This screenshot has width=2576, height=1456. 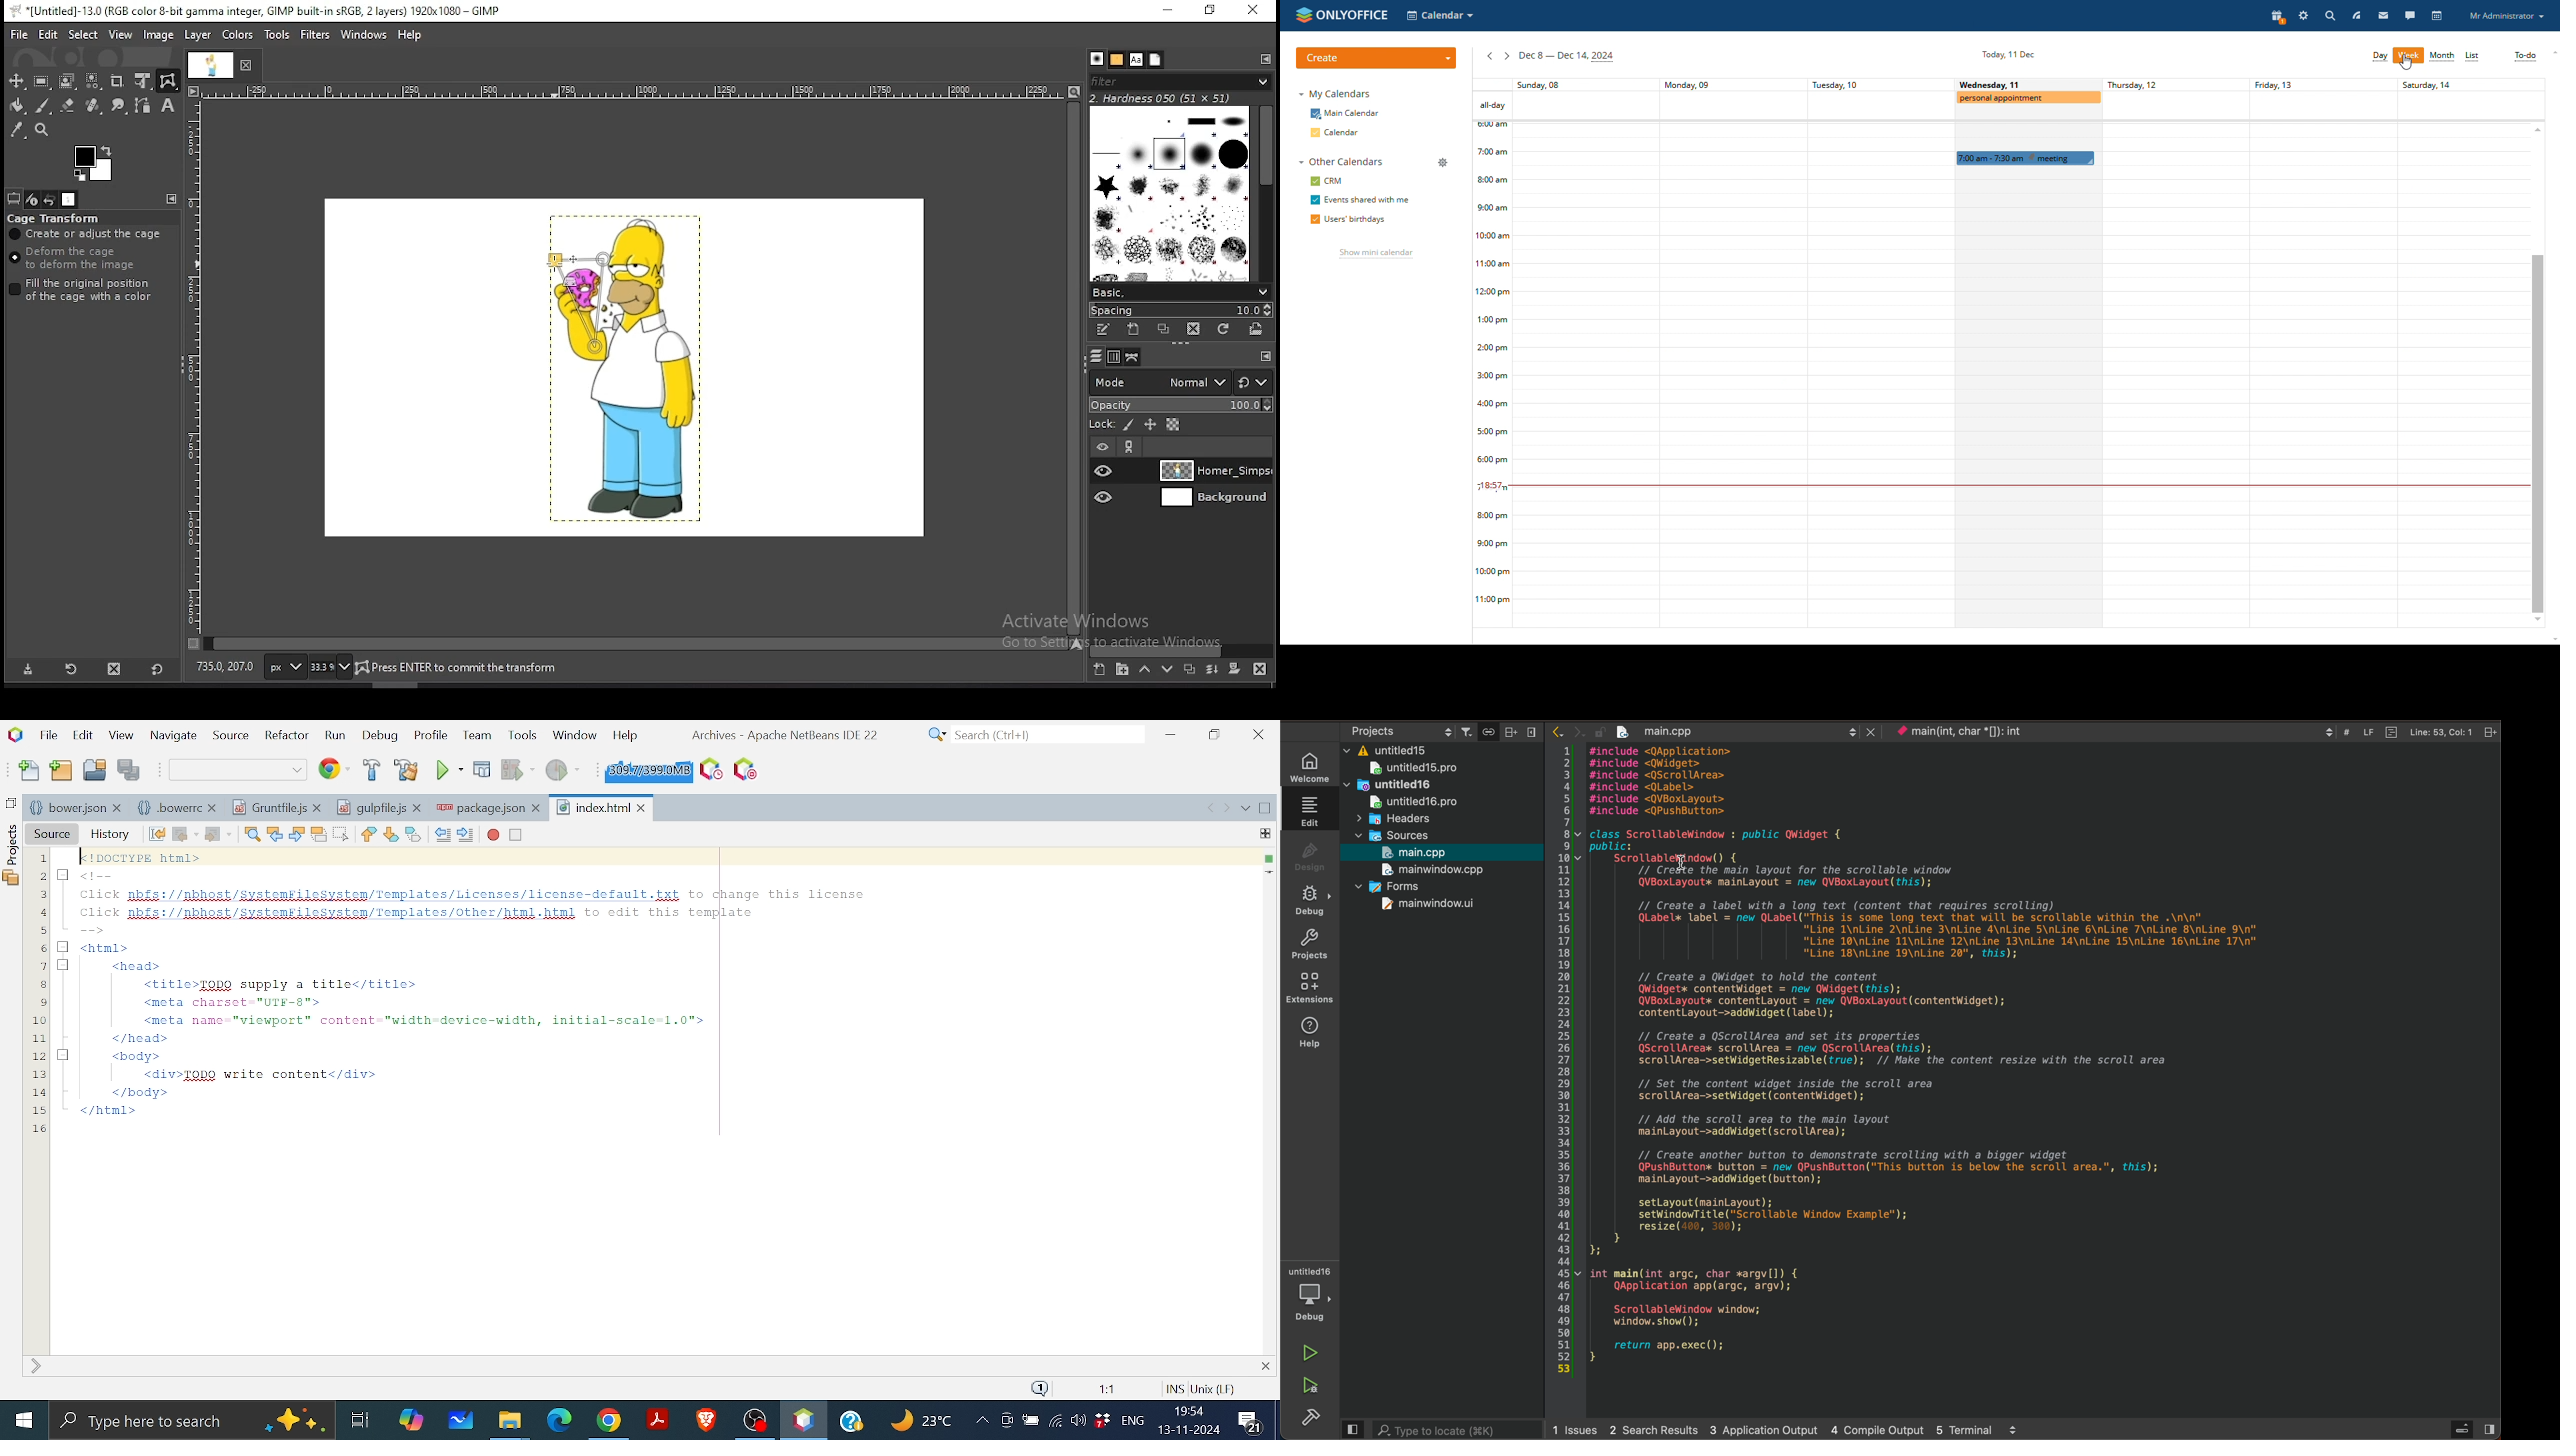 What do you see at coordinates (1106, 330) in the screenshot?
I see `edit this brush` at bounding box center [1106, 330].